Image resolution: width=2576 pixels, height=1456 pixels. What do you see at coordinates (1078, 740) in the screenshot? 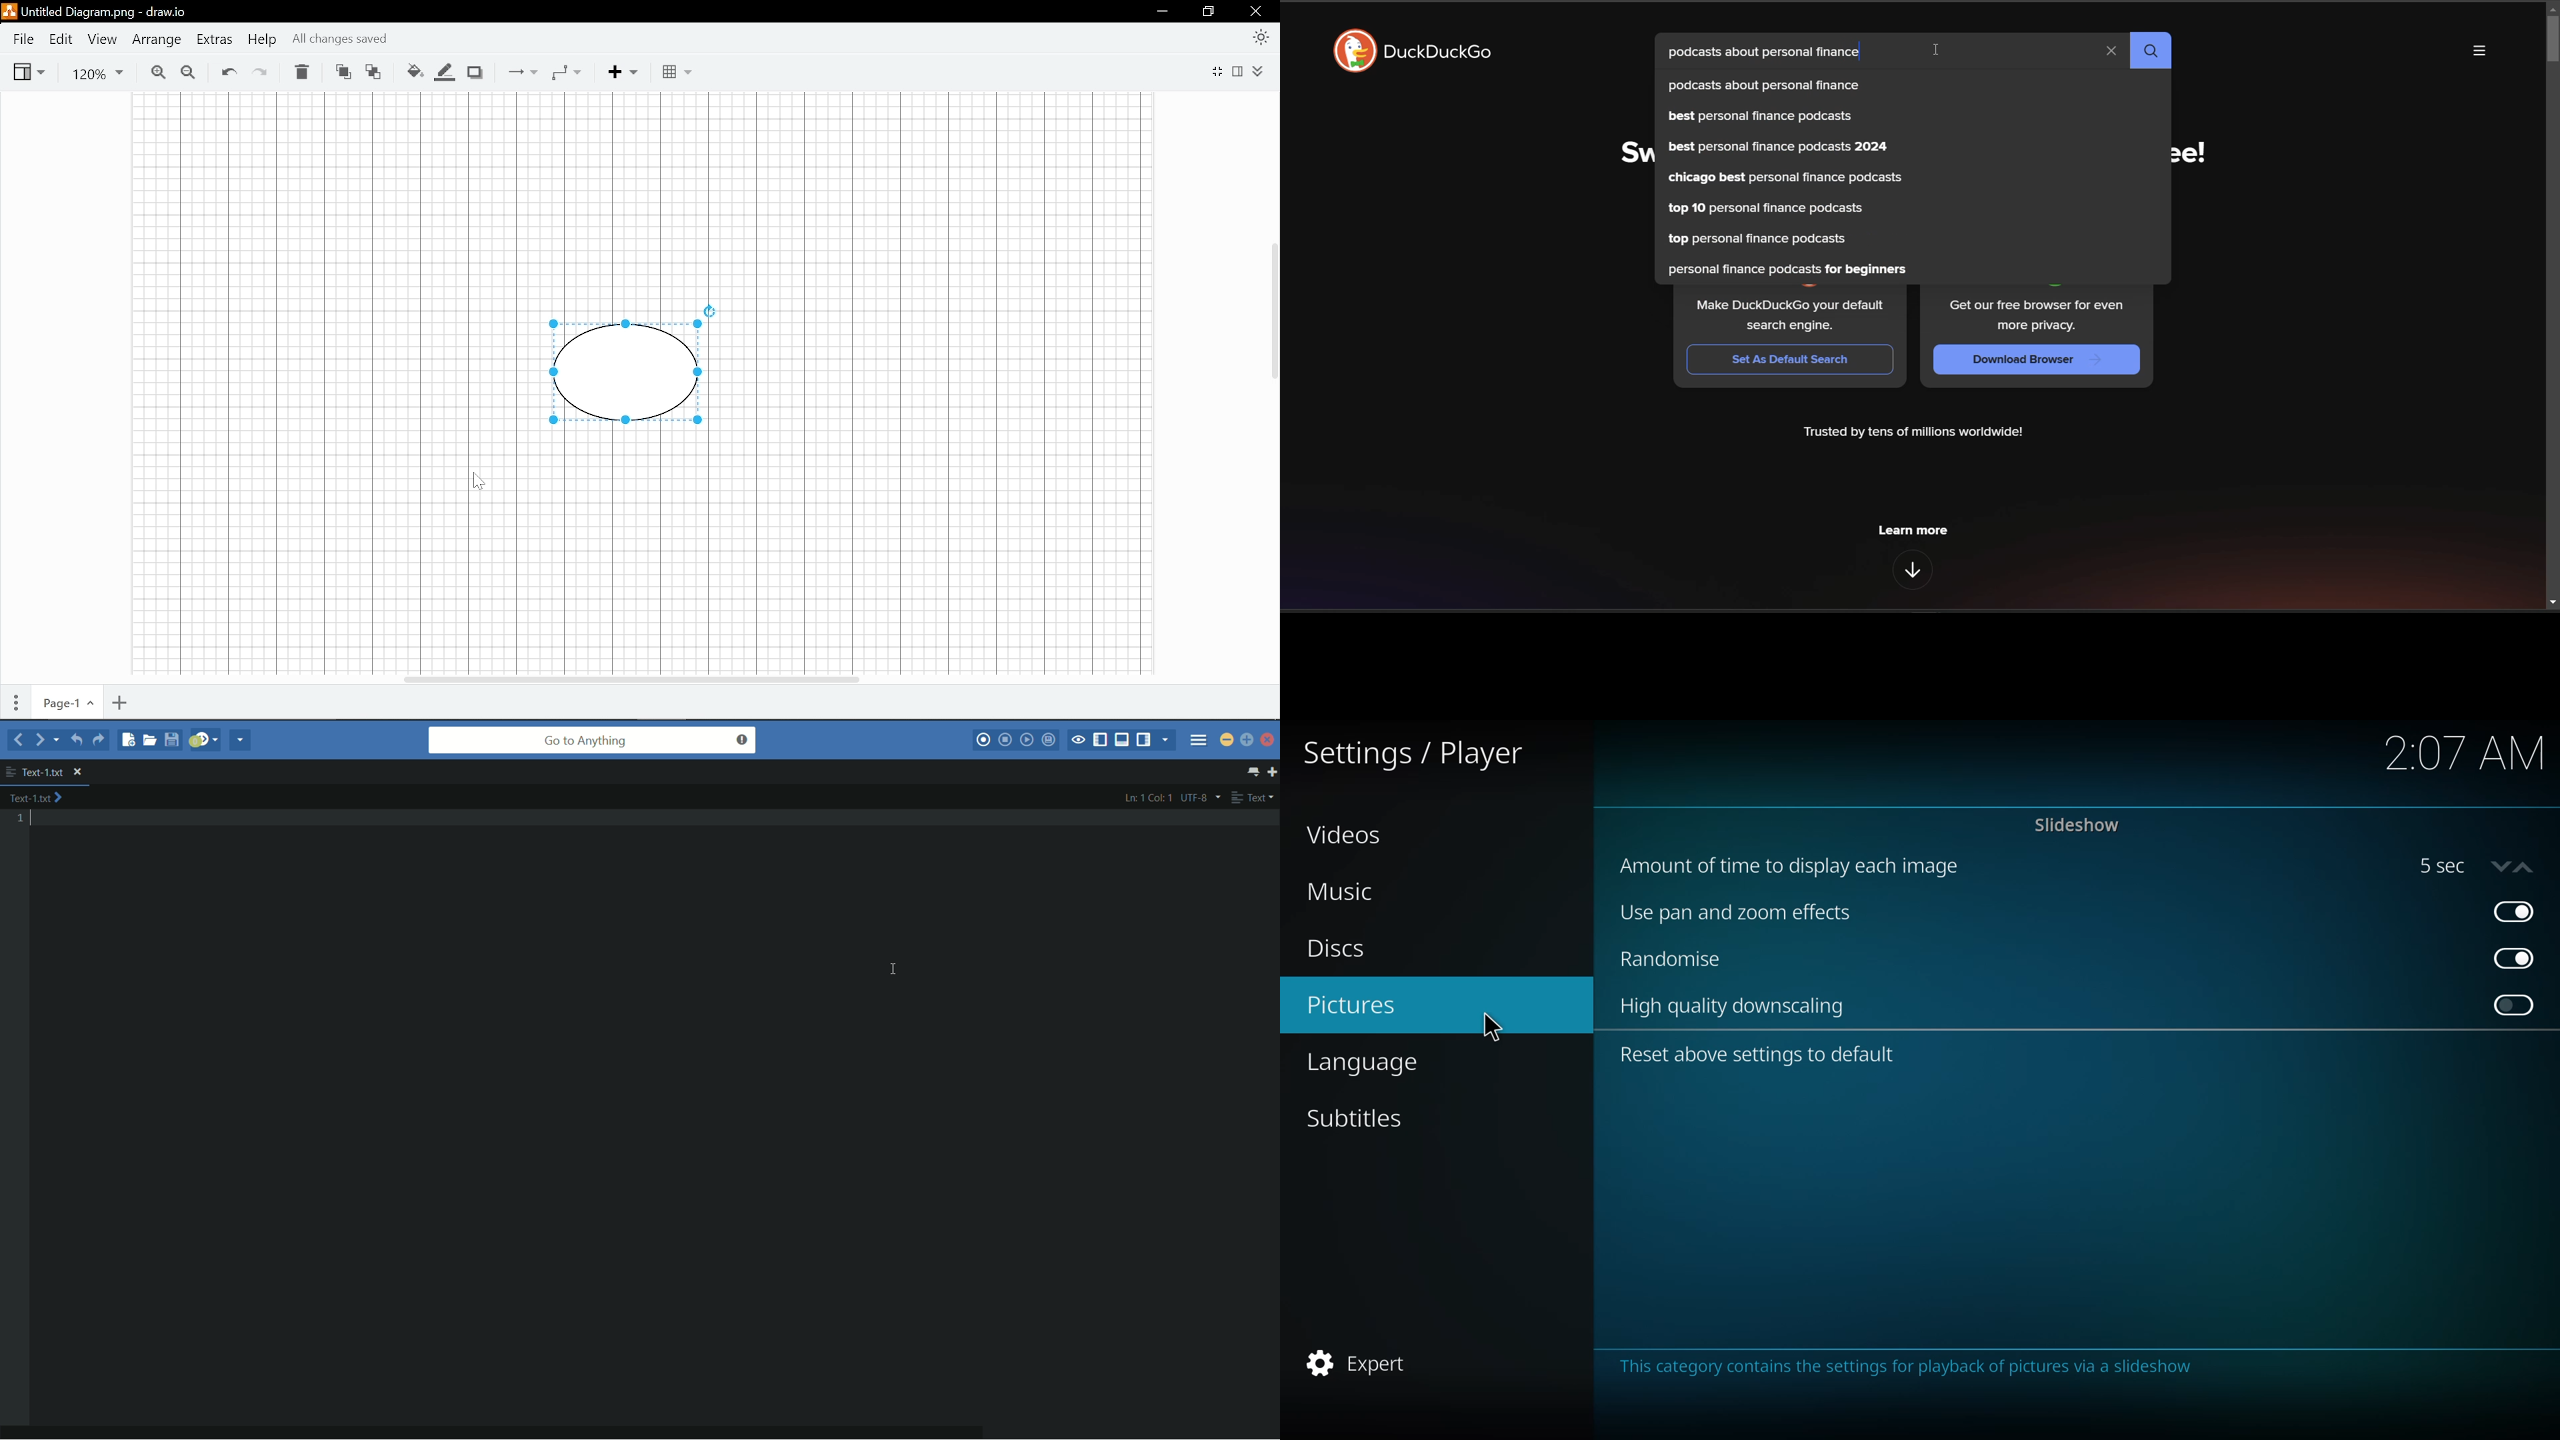
I see `toggle focus mode` at bounding box center [1078, 740].